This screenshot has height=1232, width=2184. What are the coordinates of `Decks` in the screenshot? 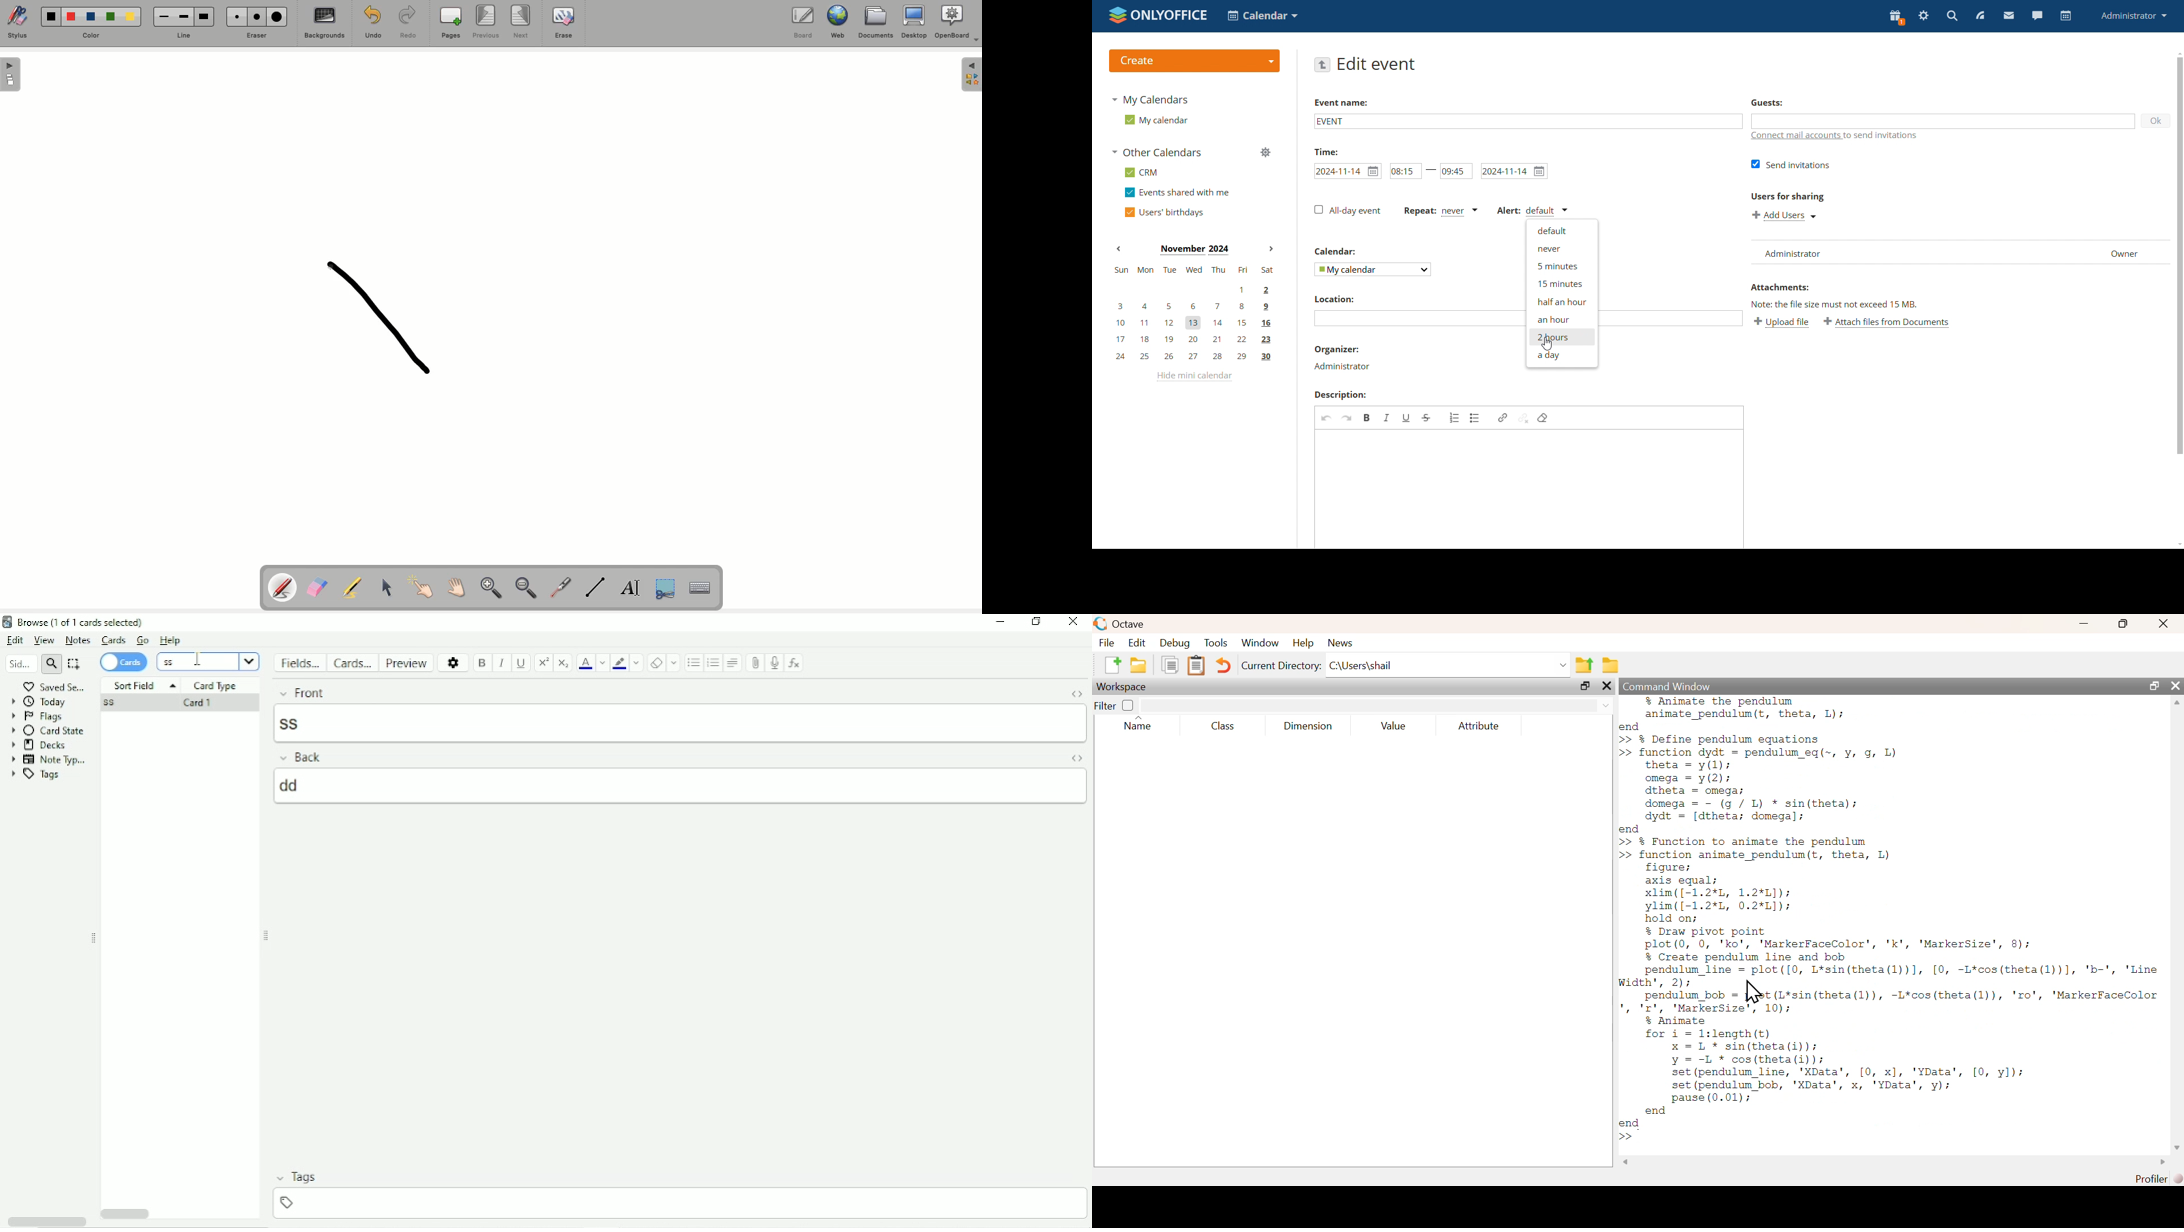 It's located at (39, 745).